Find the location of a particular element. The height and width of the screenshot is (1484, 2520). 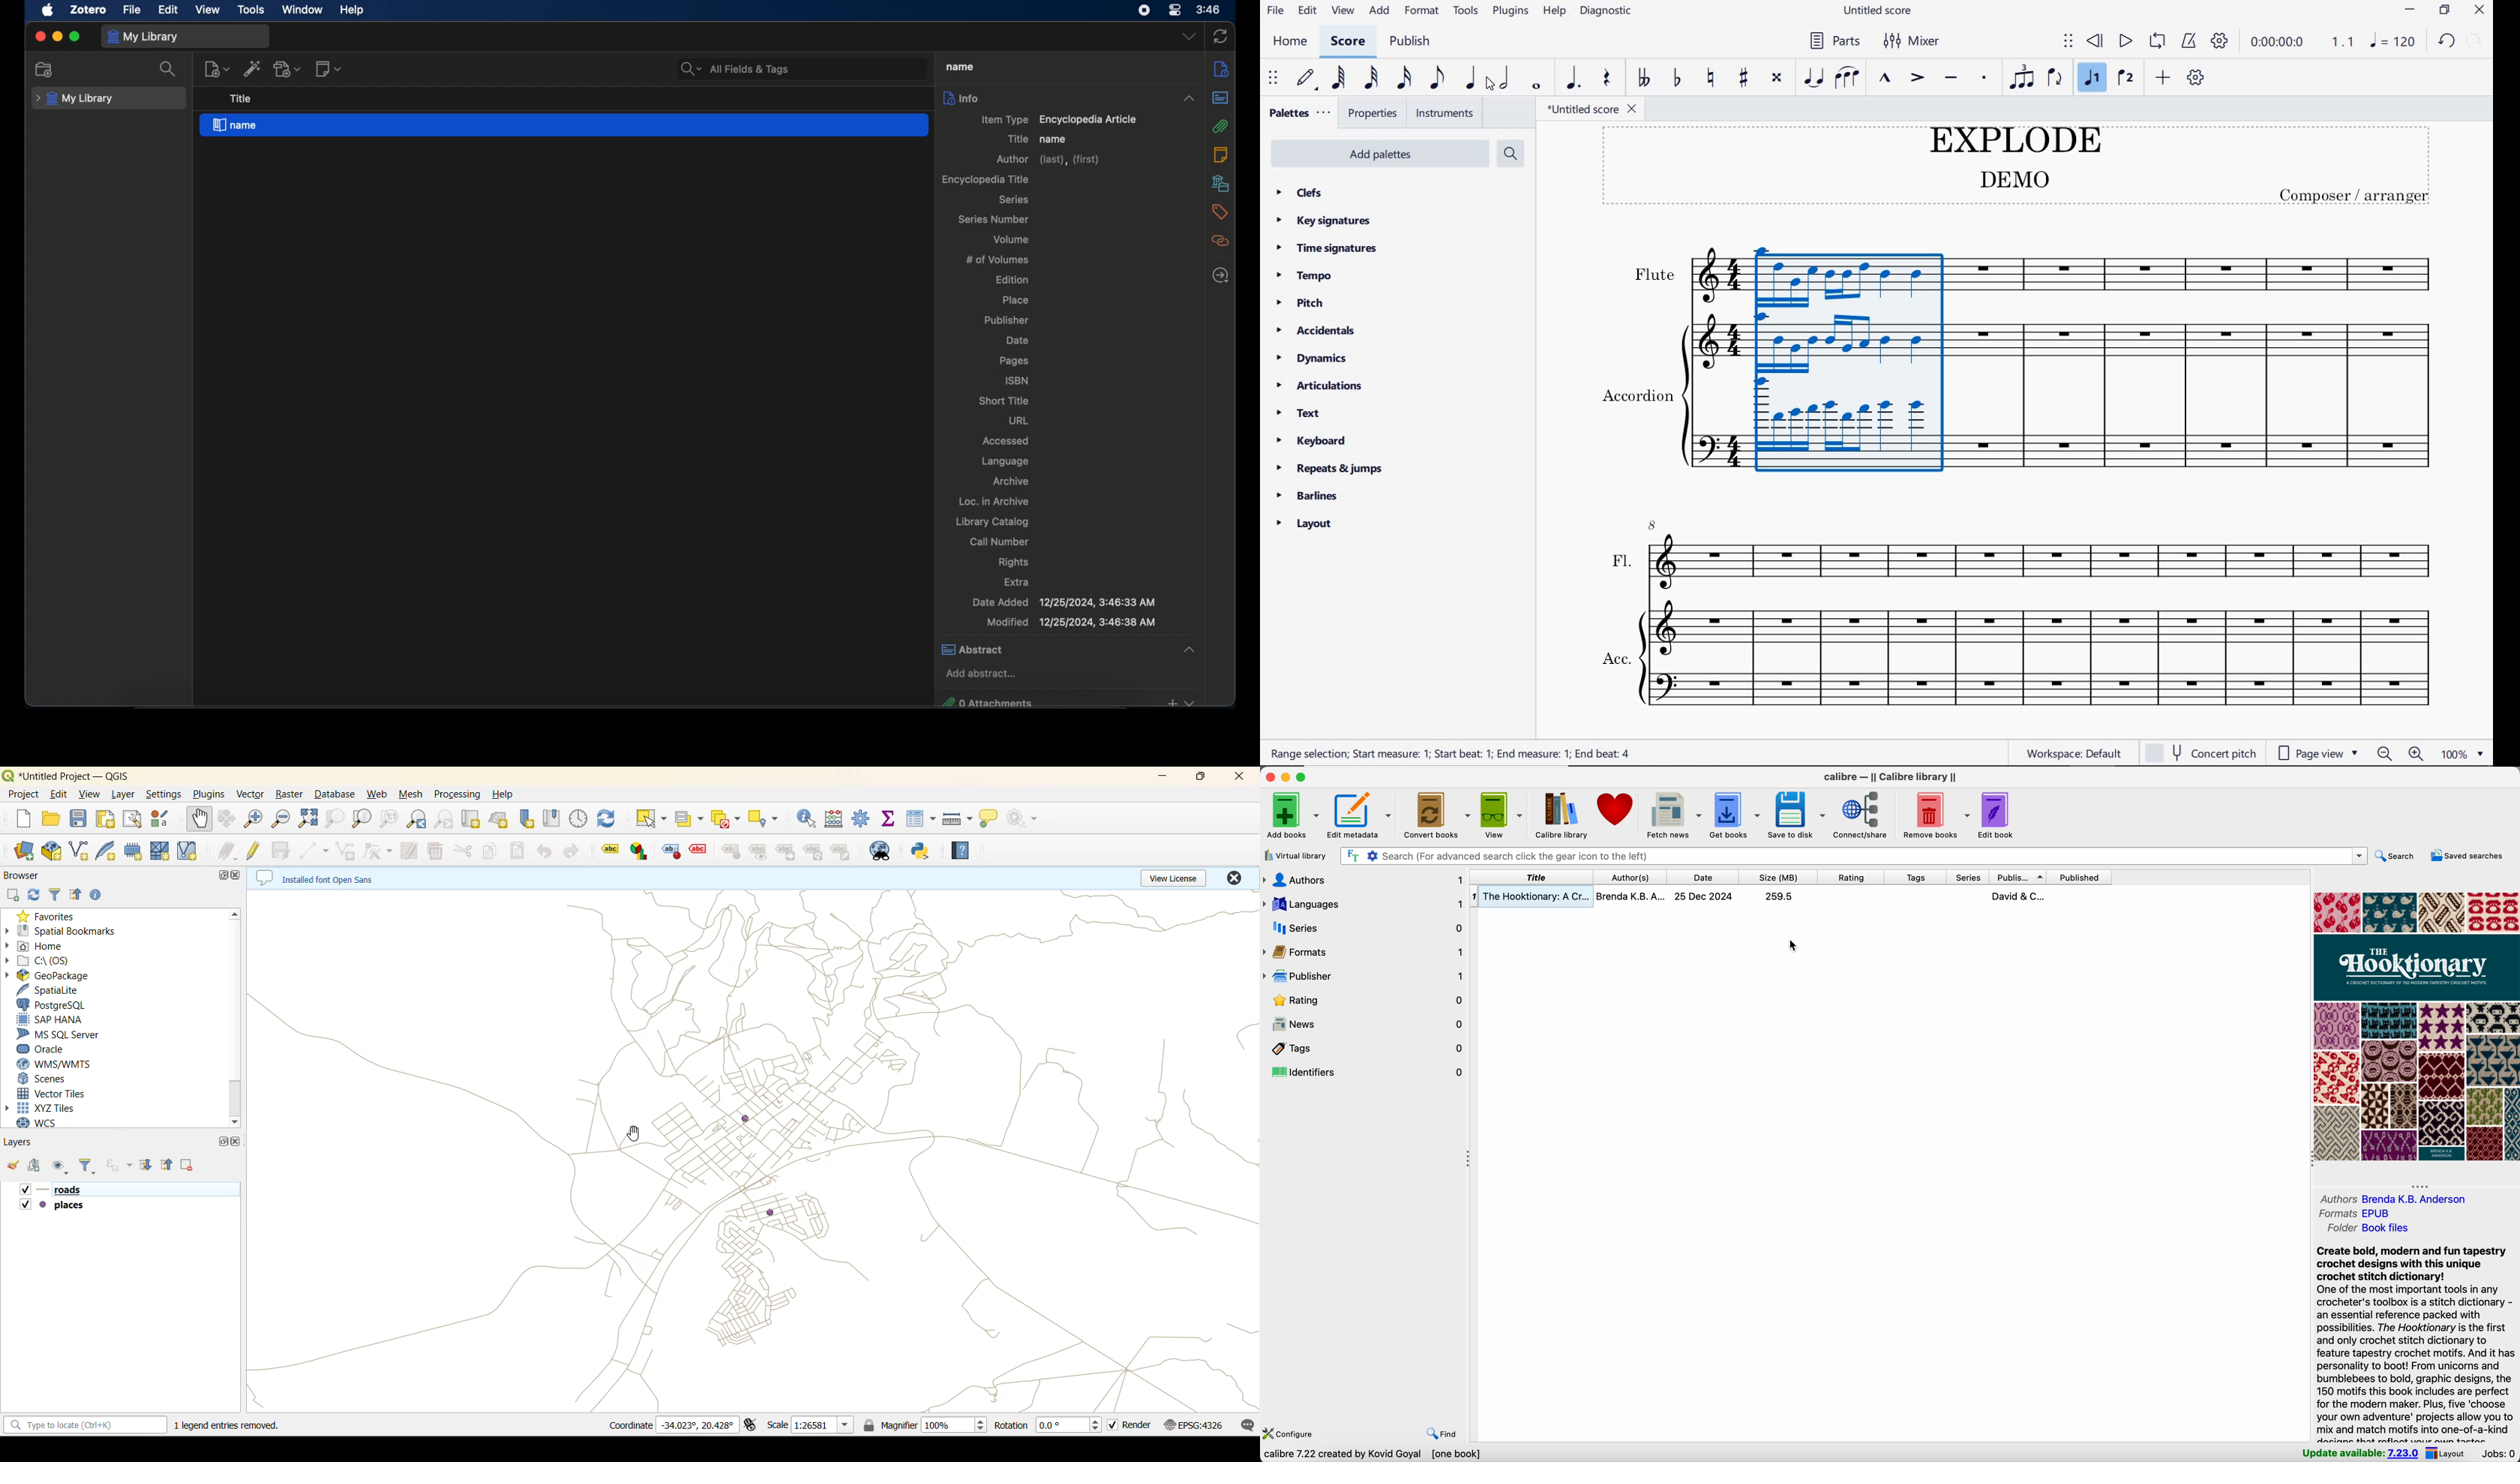

rating is located at coordinates (1854, 877).